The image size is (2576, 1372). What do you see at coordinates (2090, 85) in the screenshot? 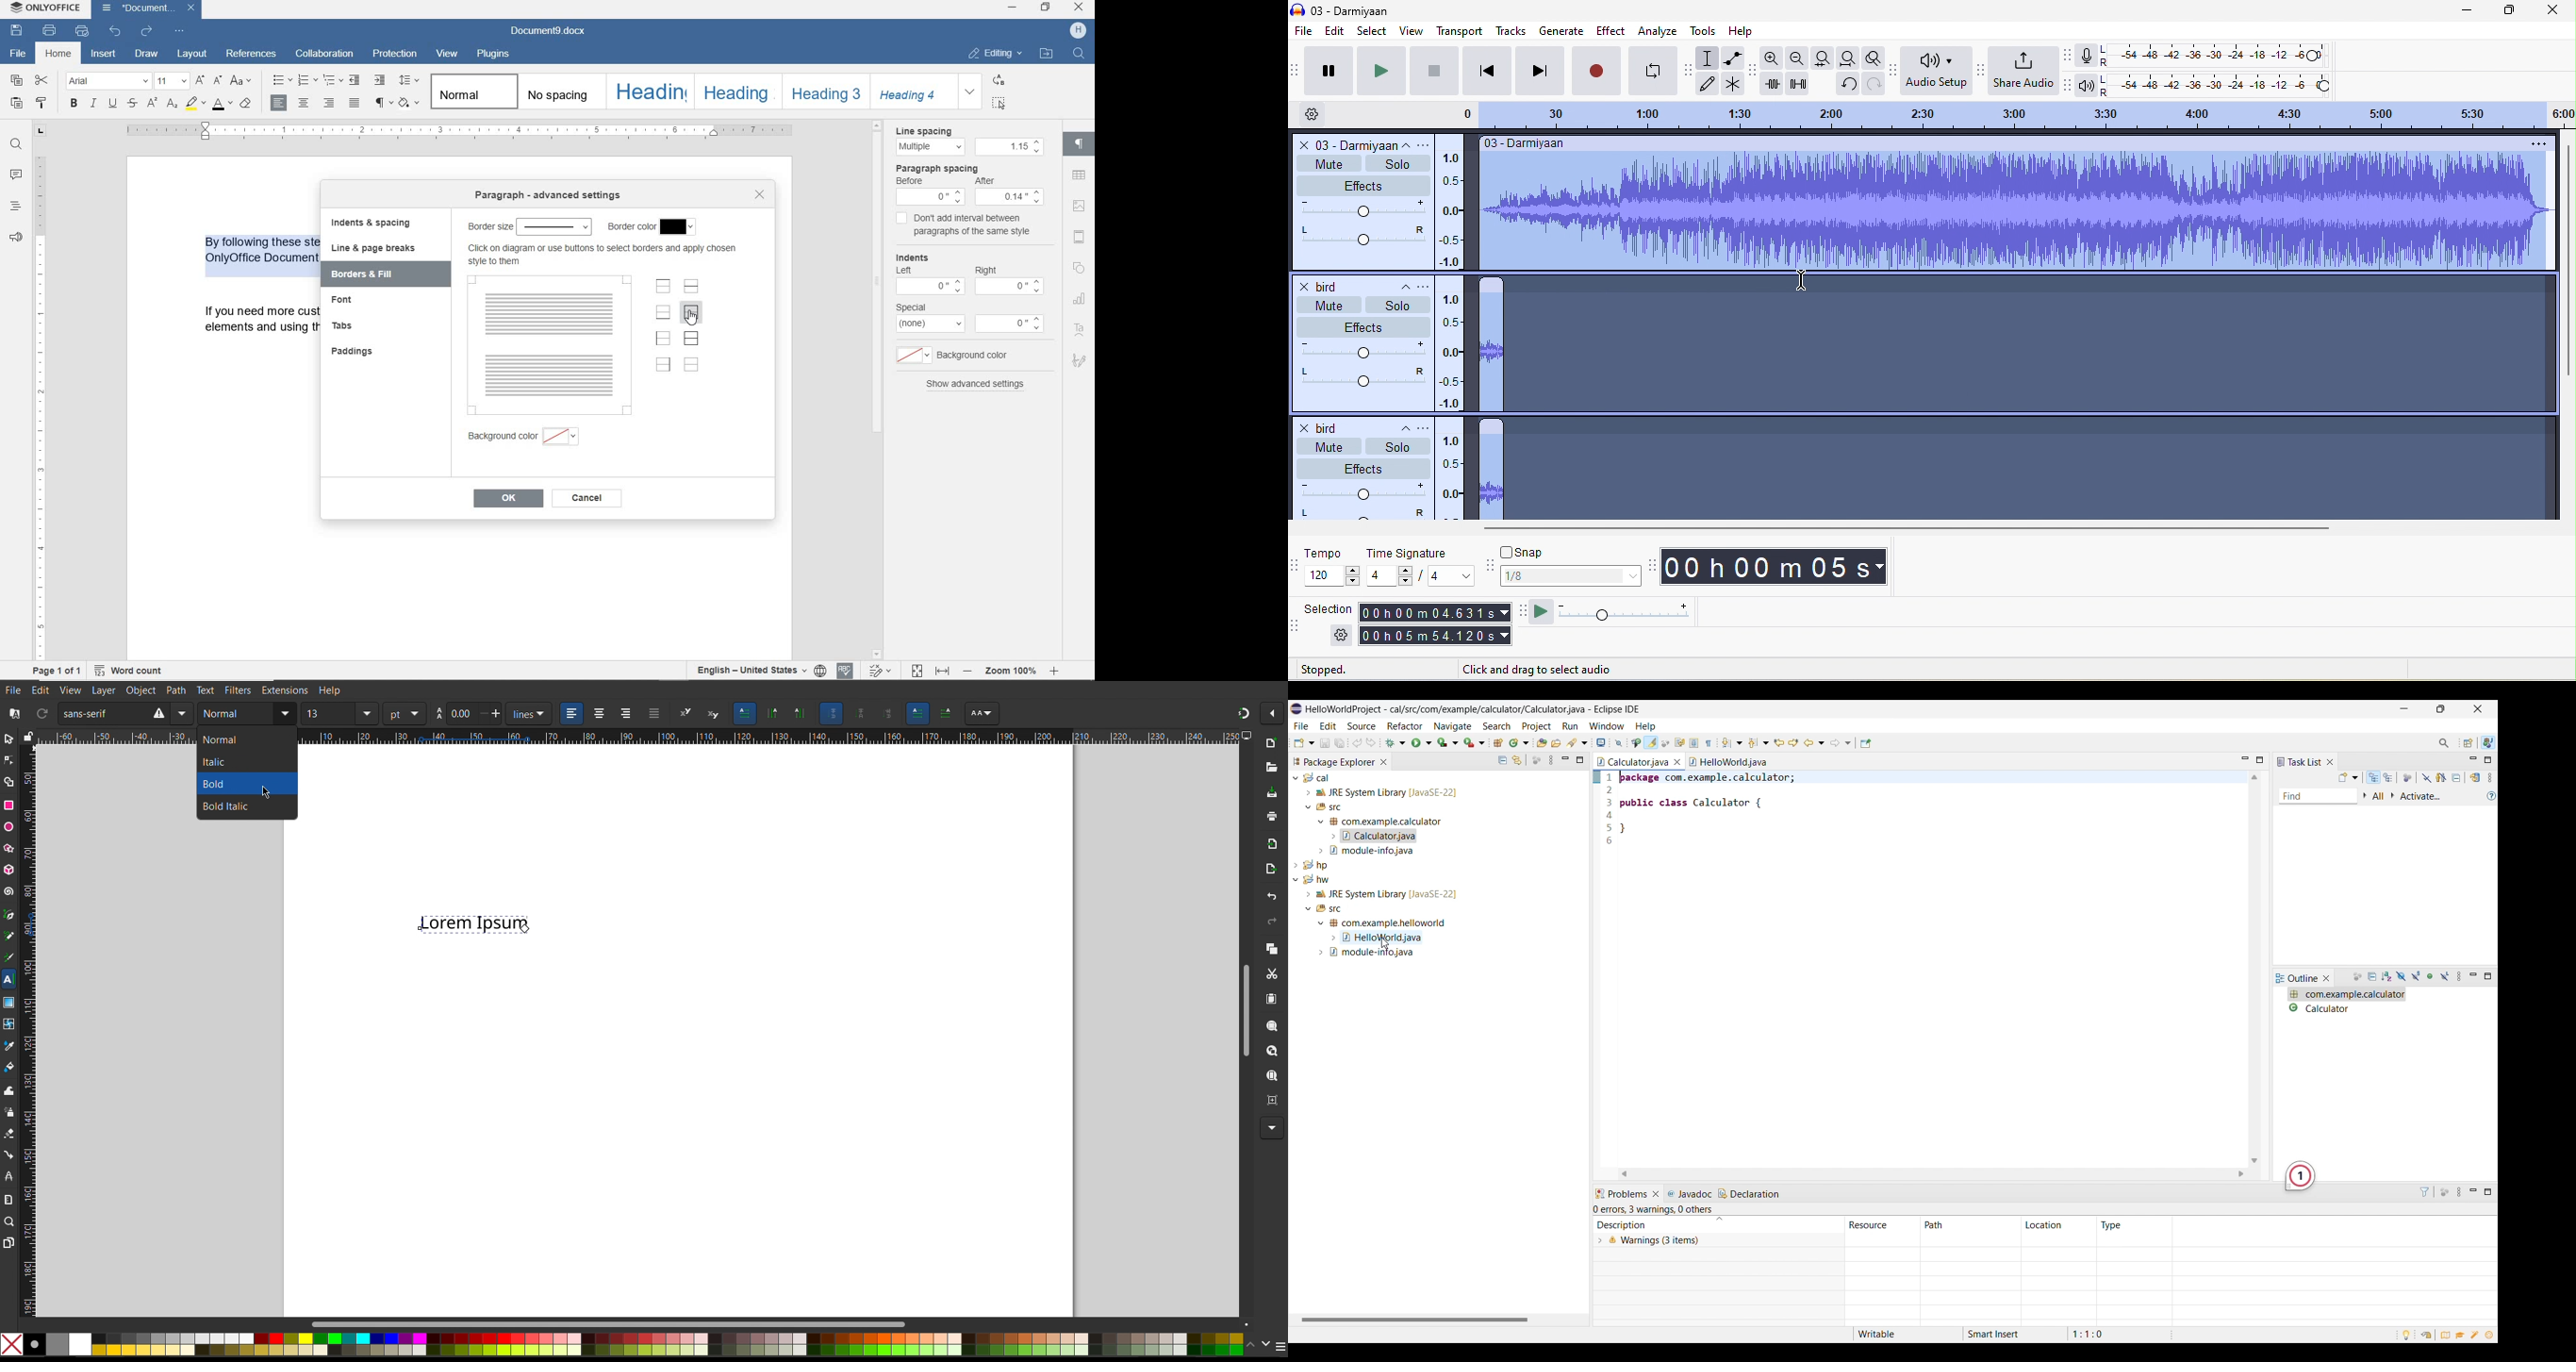
I see `playback meter` at bounding box center [2090, 85].